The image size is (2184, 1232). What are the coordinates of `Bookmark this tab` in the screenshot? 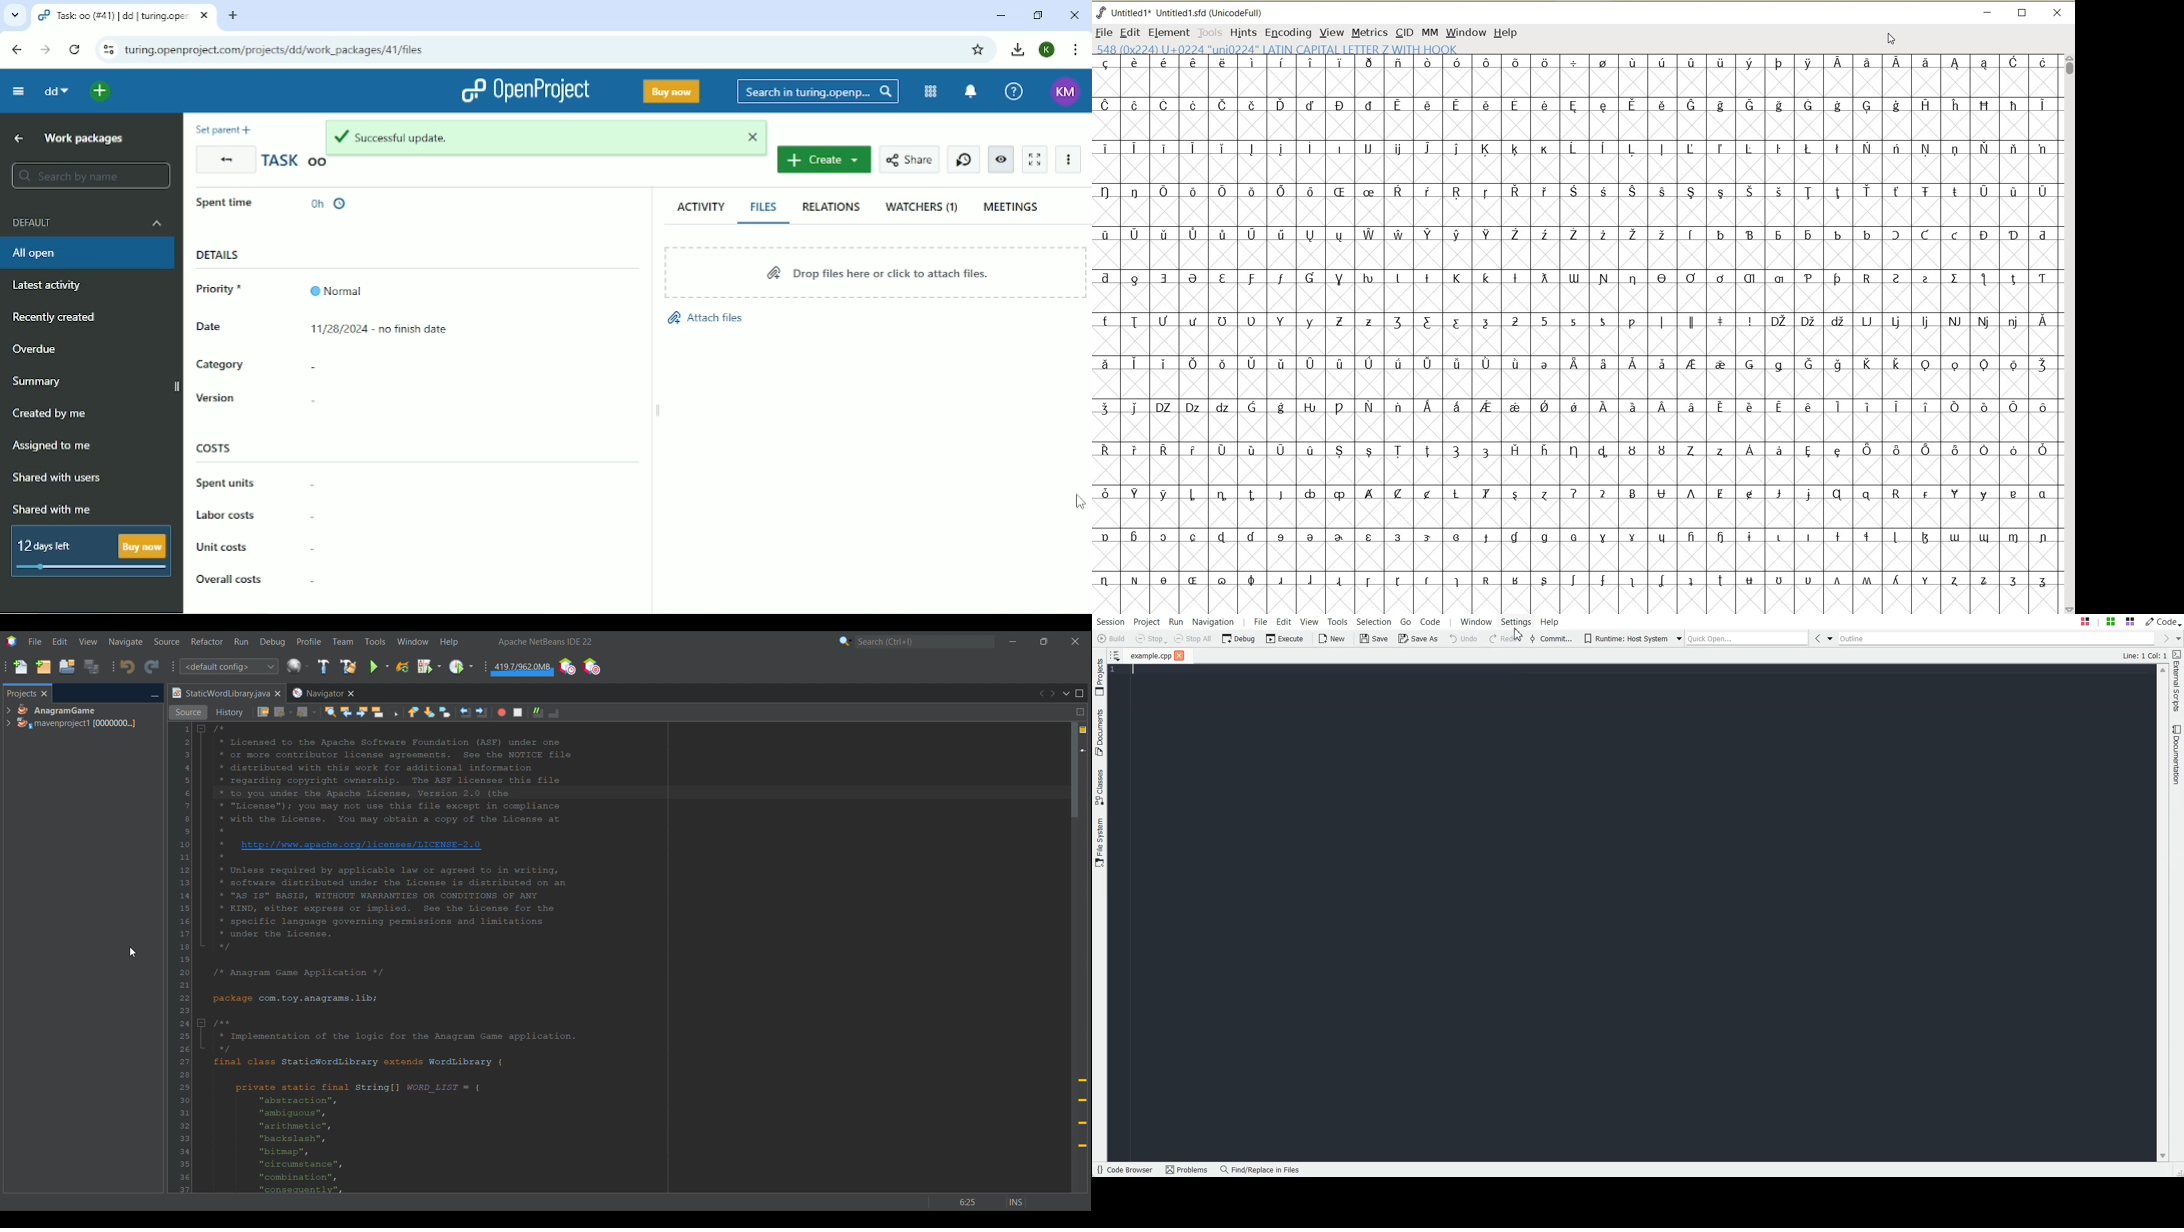 It's located at (981, 50).